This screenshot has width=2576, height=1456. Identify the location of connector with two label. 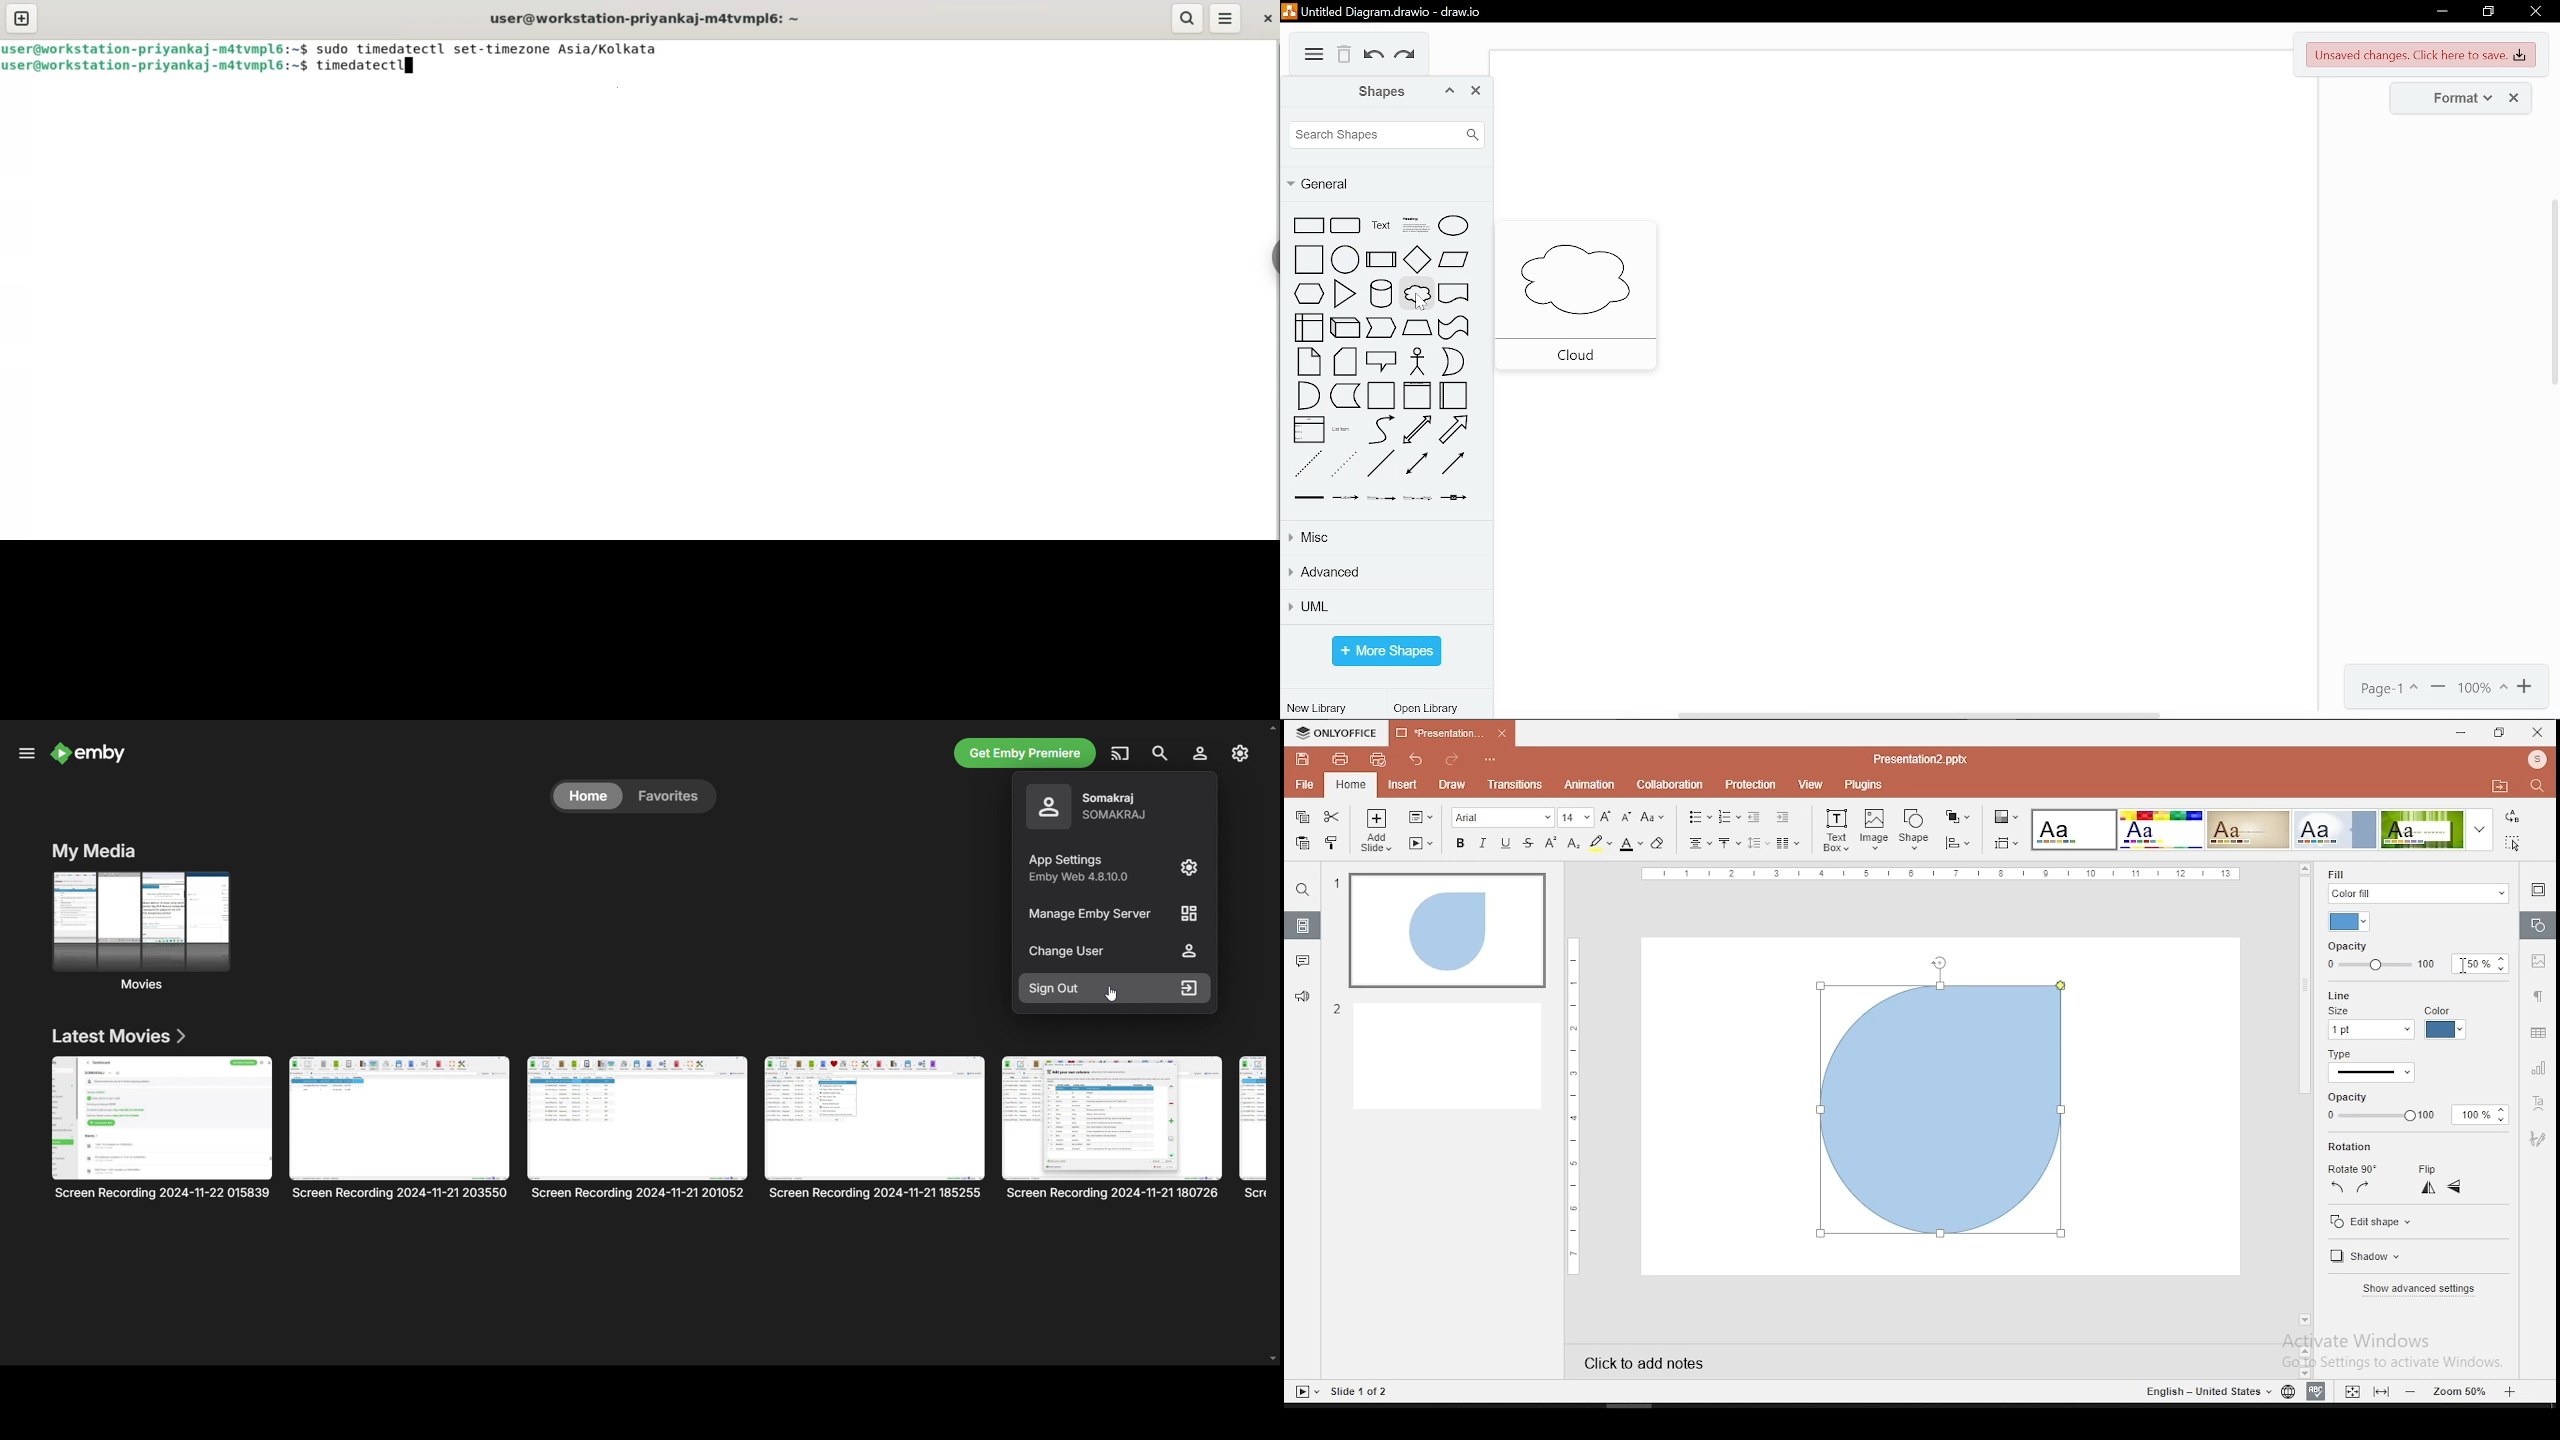
(1383, 498).